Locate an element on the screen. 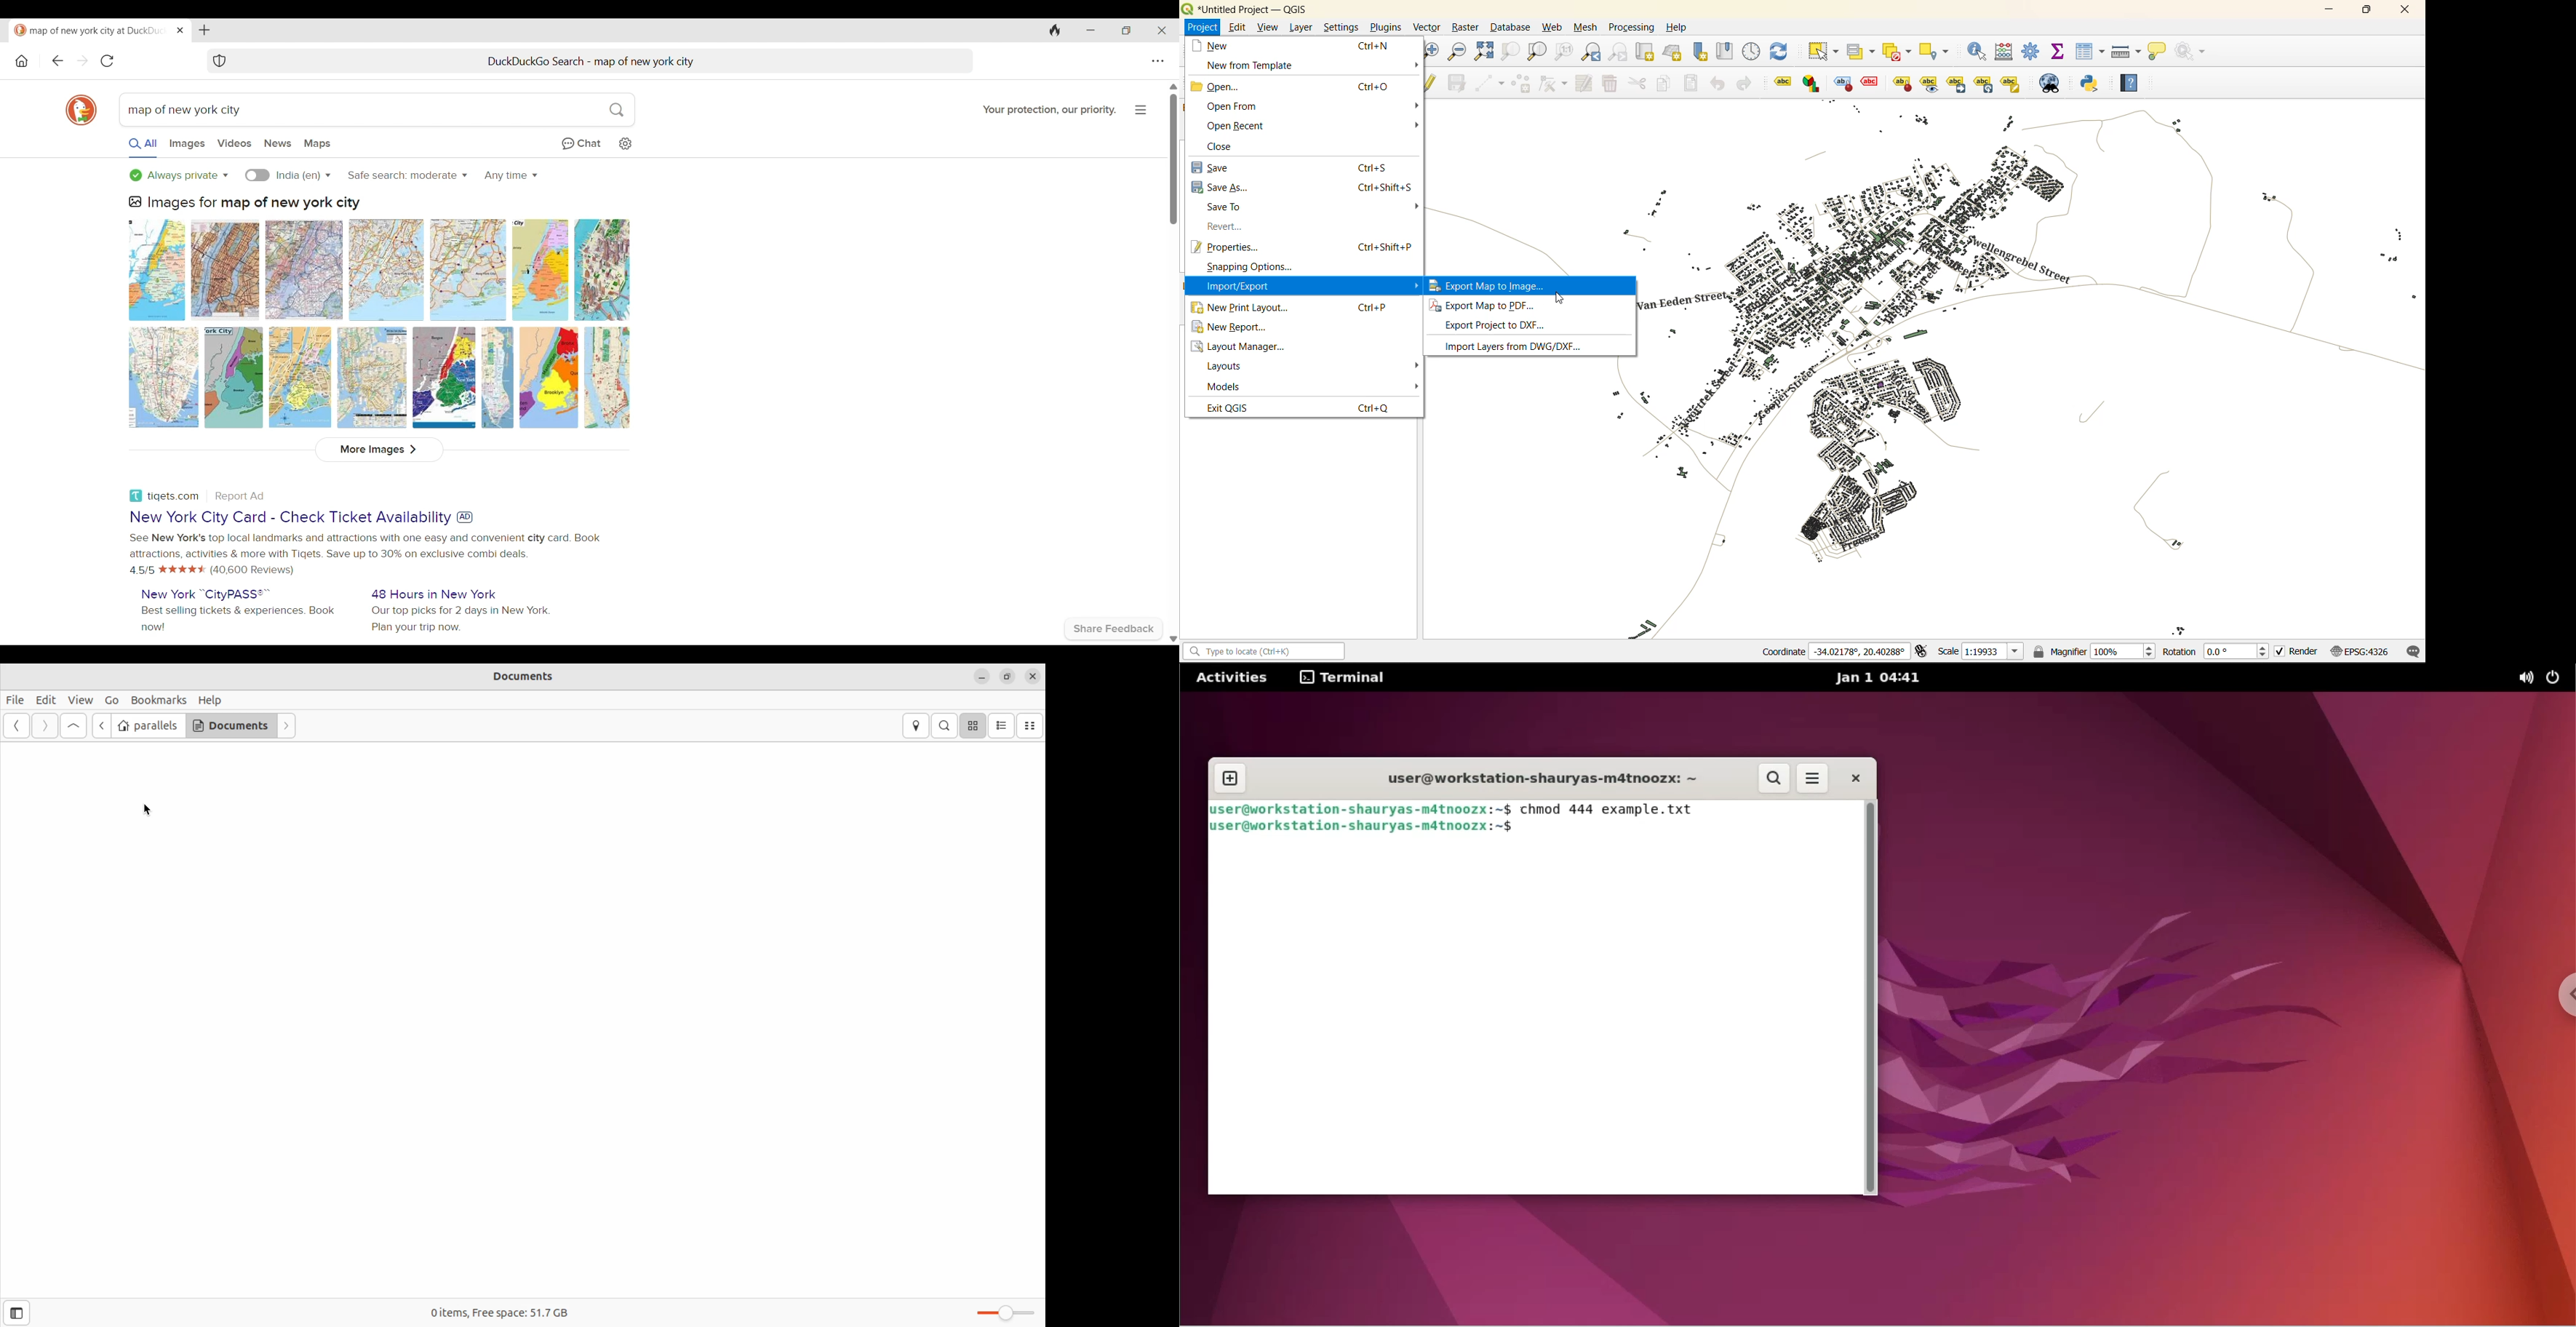 The width and height of the screenshot is (2576, 1344). (40,600 Reviews) is located at coordinates (252, 570).